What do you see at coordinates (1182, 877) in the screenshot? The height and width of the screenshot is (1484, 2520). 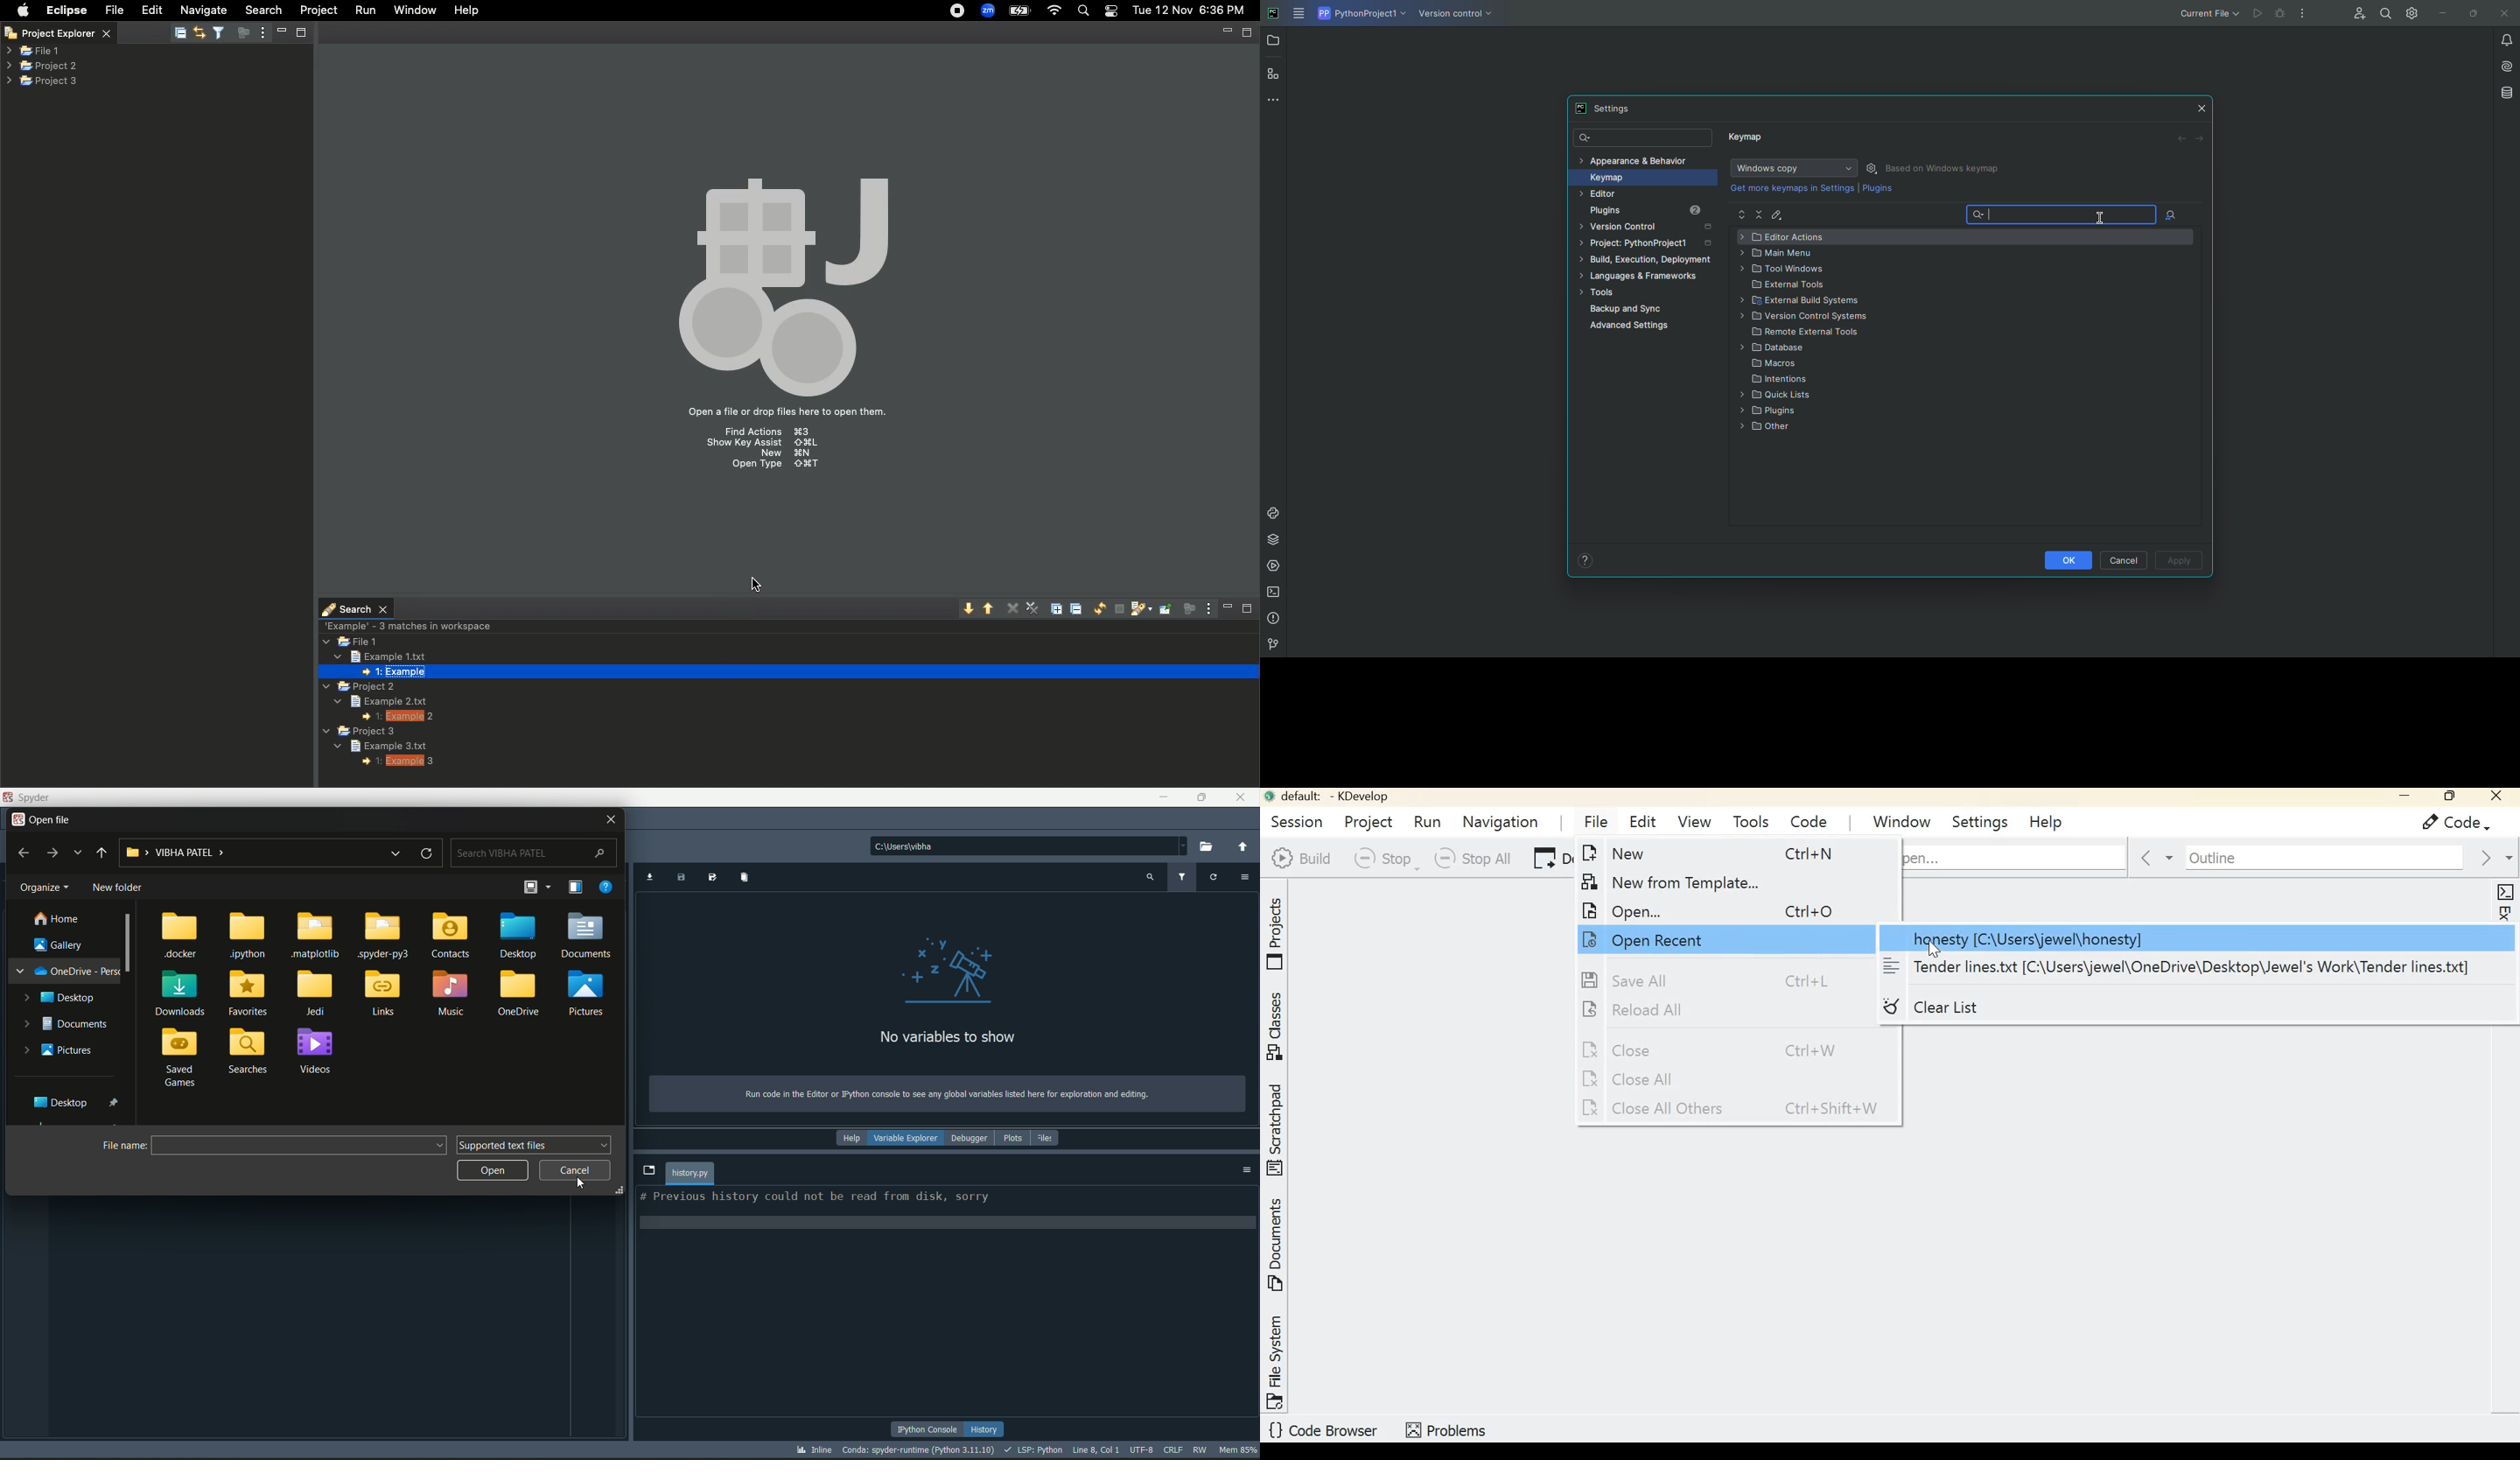 I see `filter variable` at bounding box center [1182, 877].